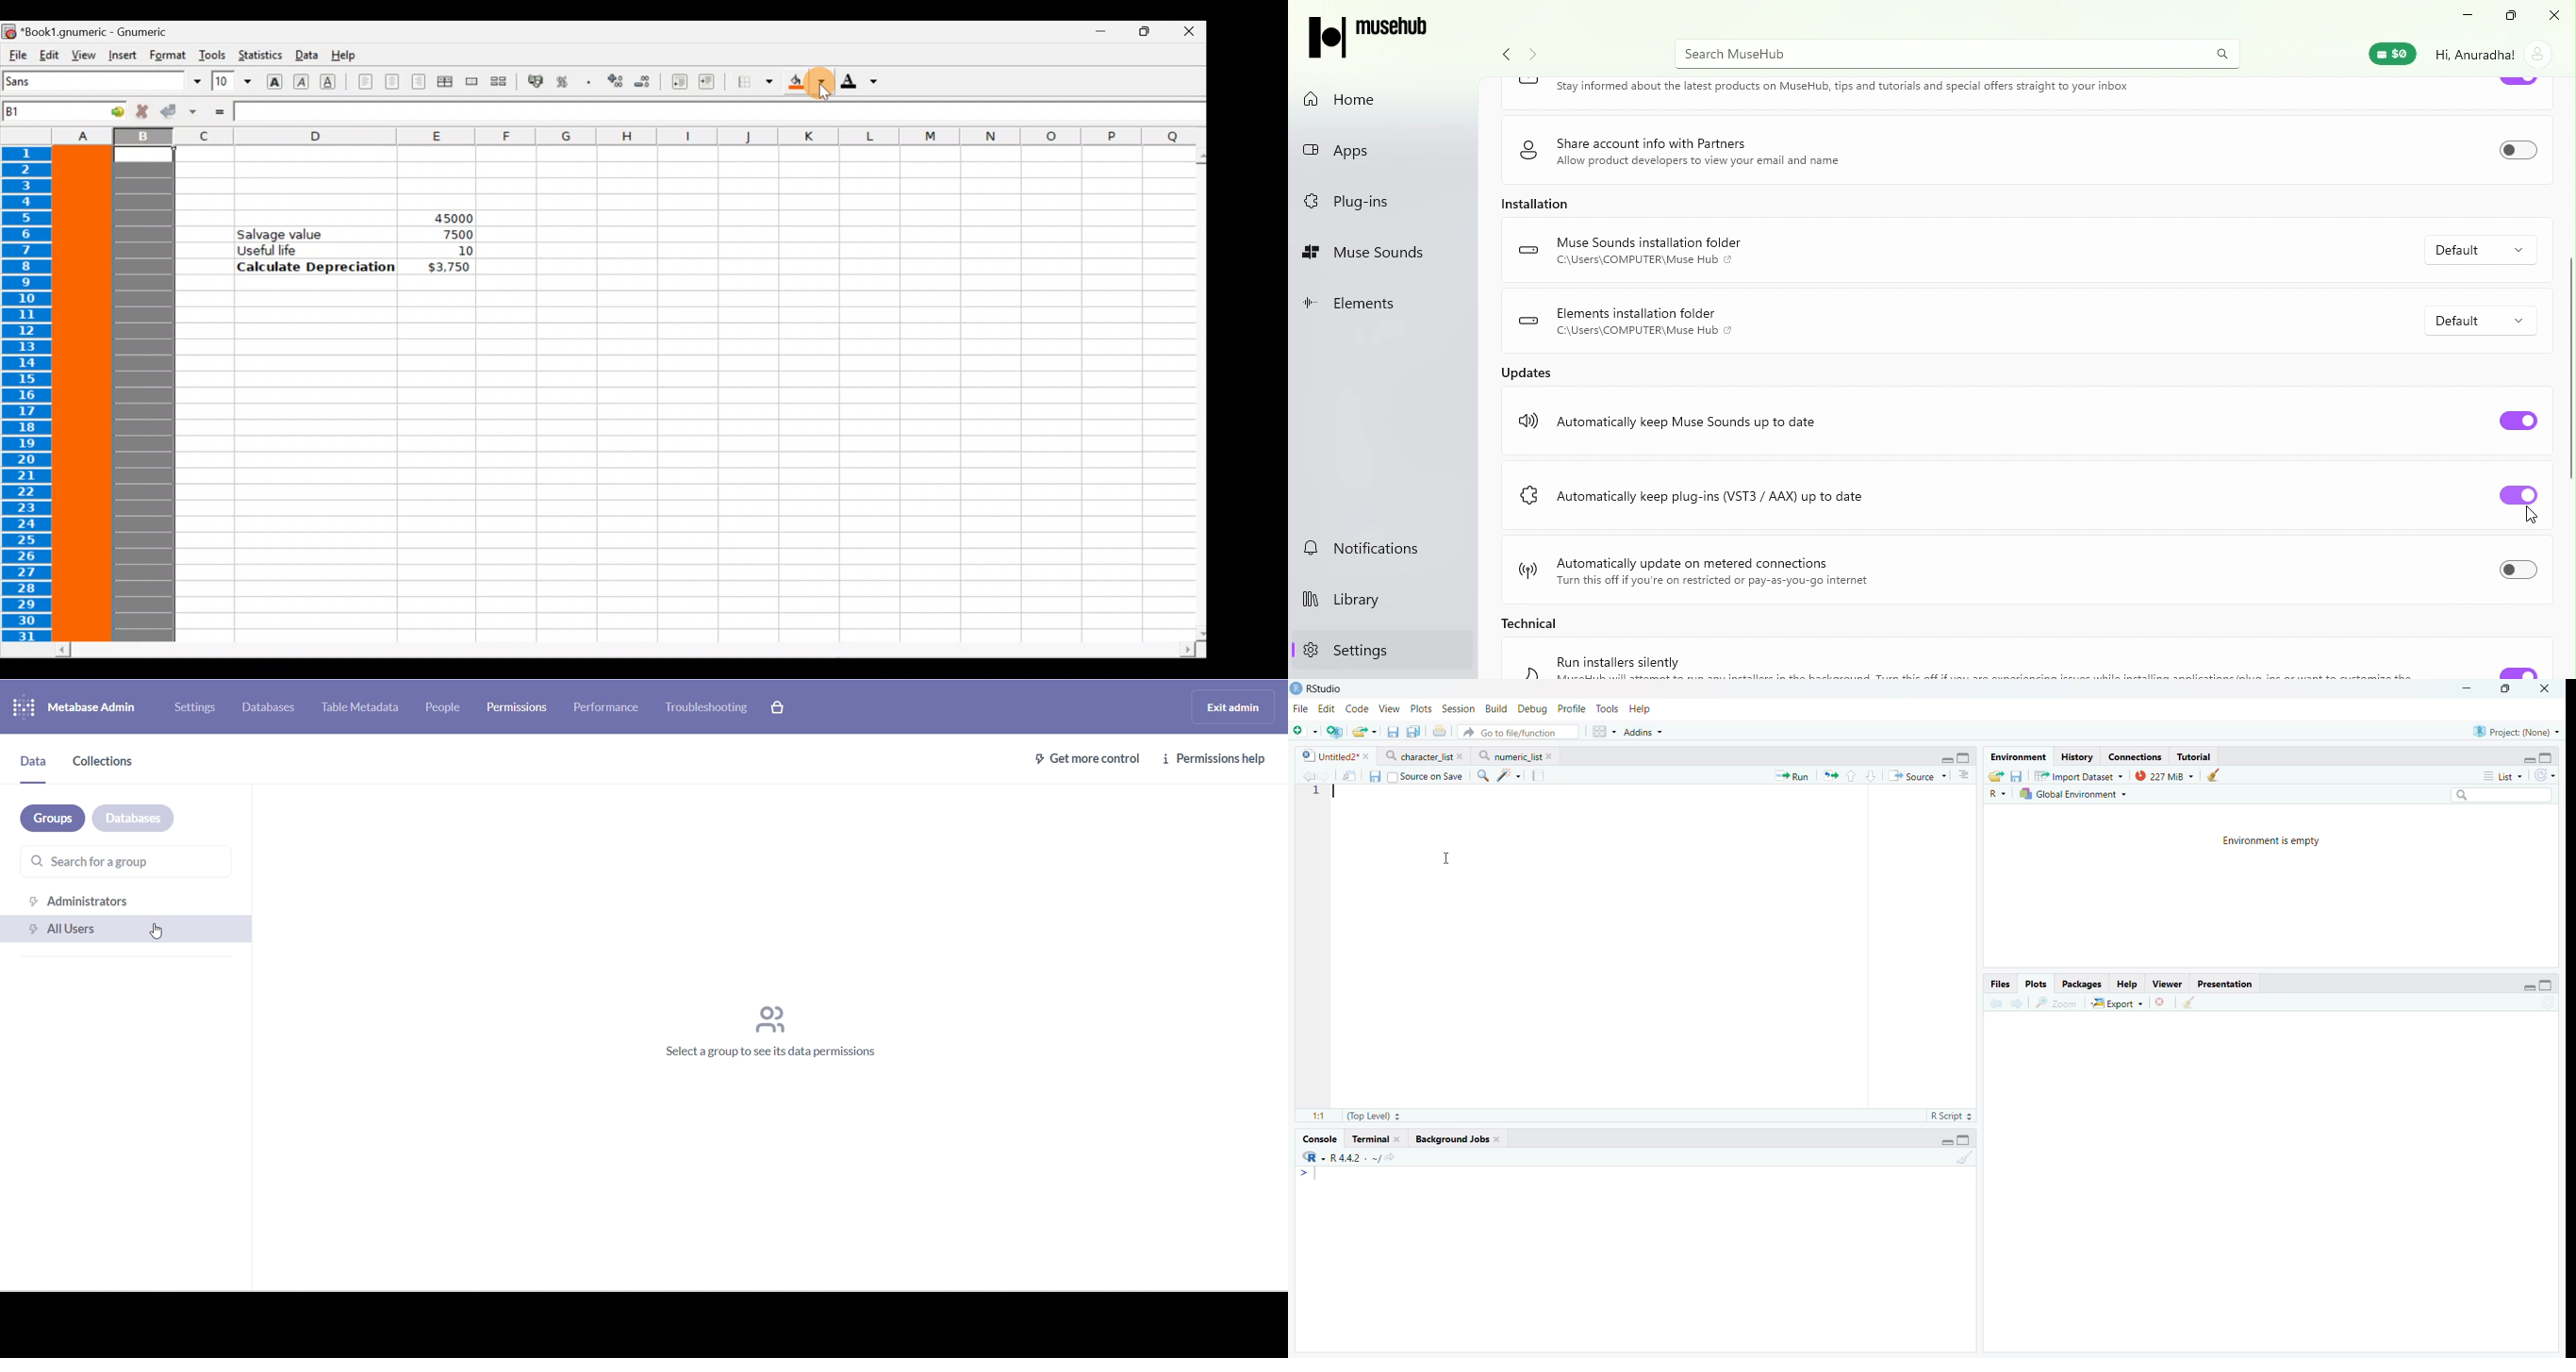 The width and height of the screenshot is (2576, 1372). Describe the element at coordinates (863, 82) in the screenshot. I see `Foreground` at that location.